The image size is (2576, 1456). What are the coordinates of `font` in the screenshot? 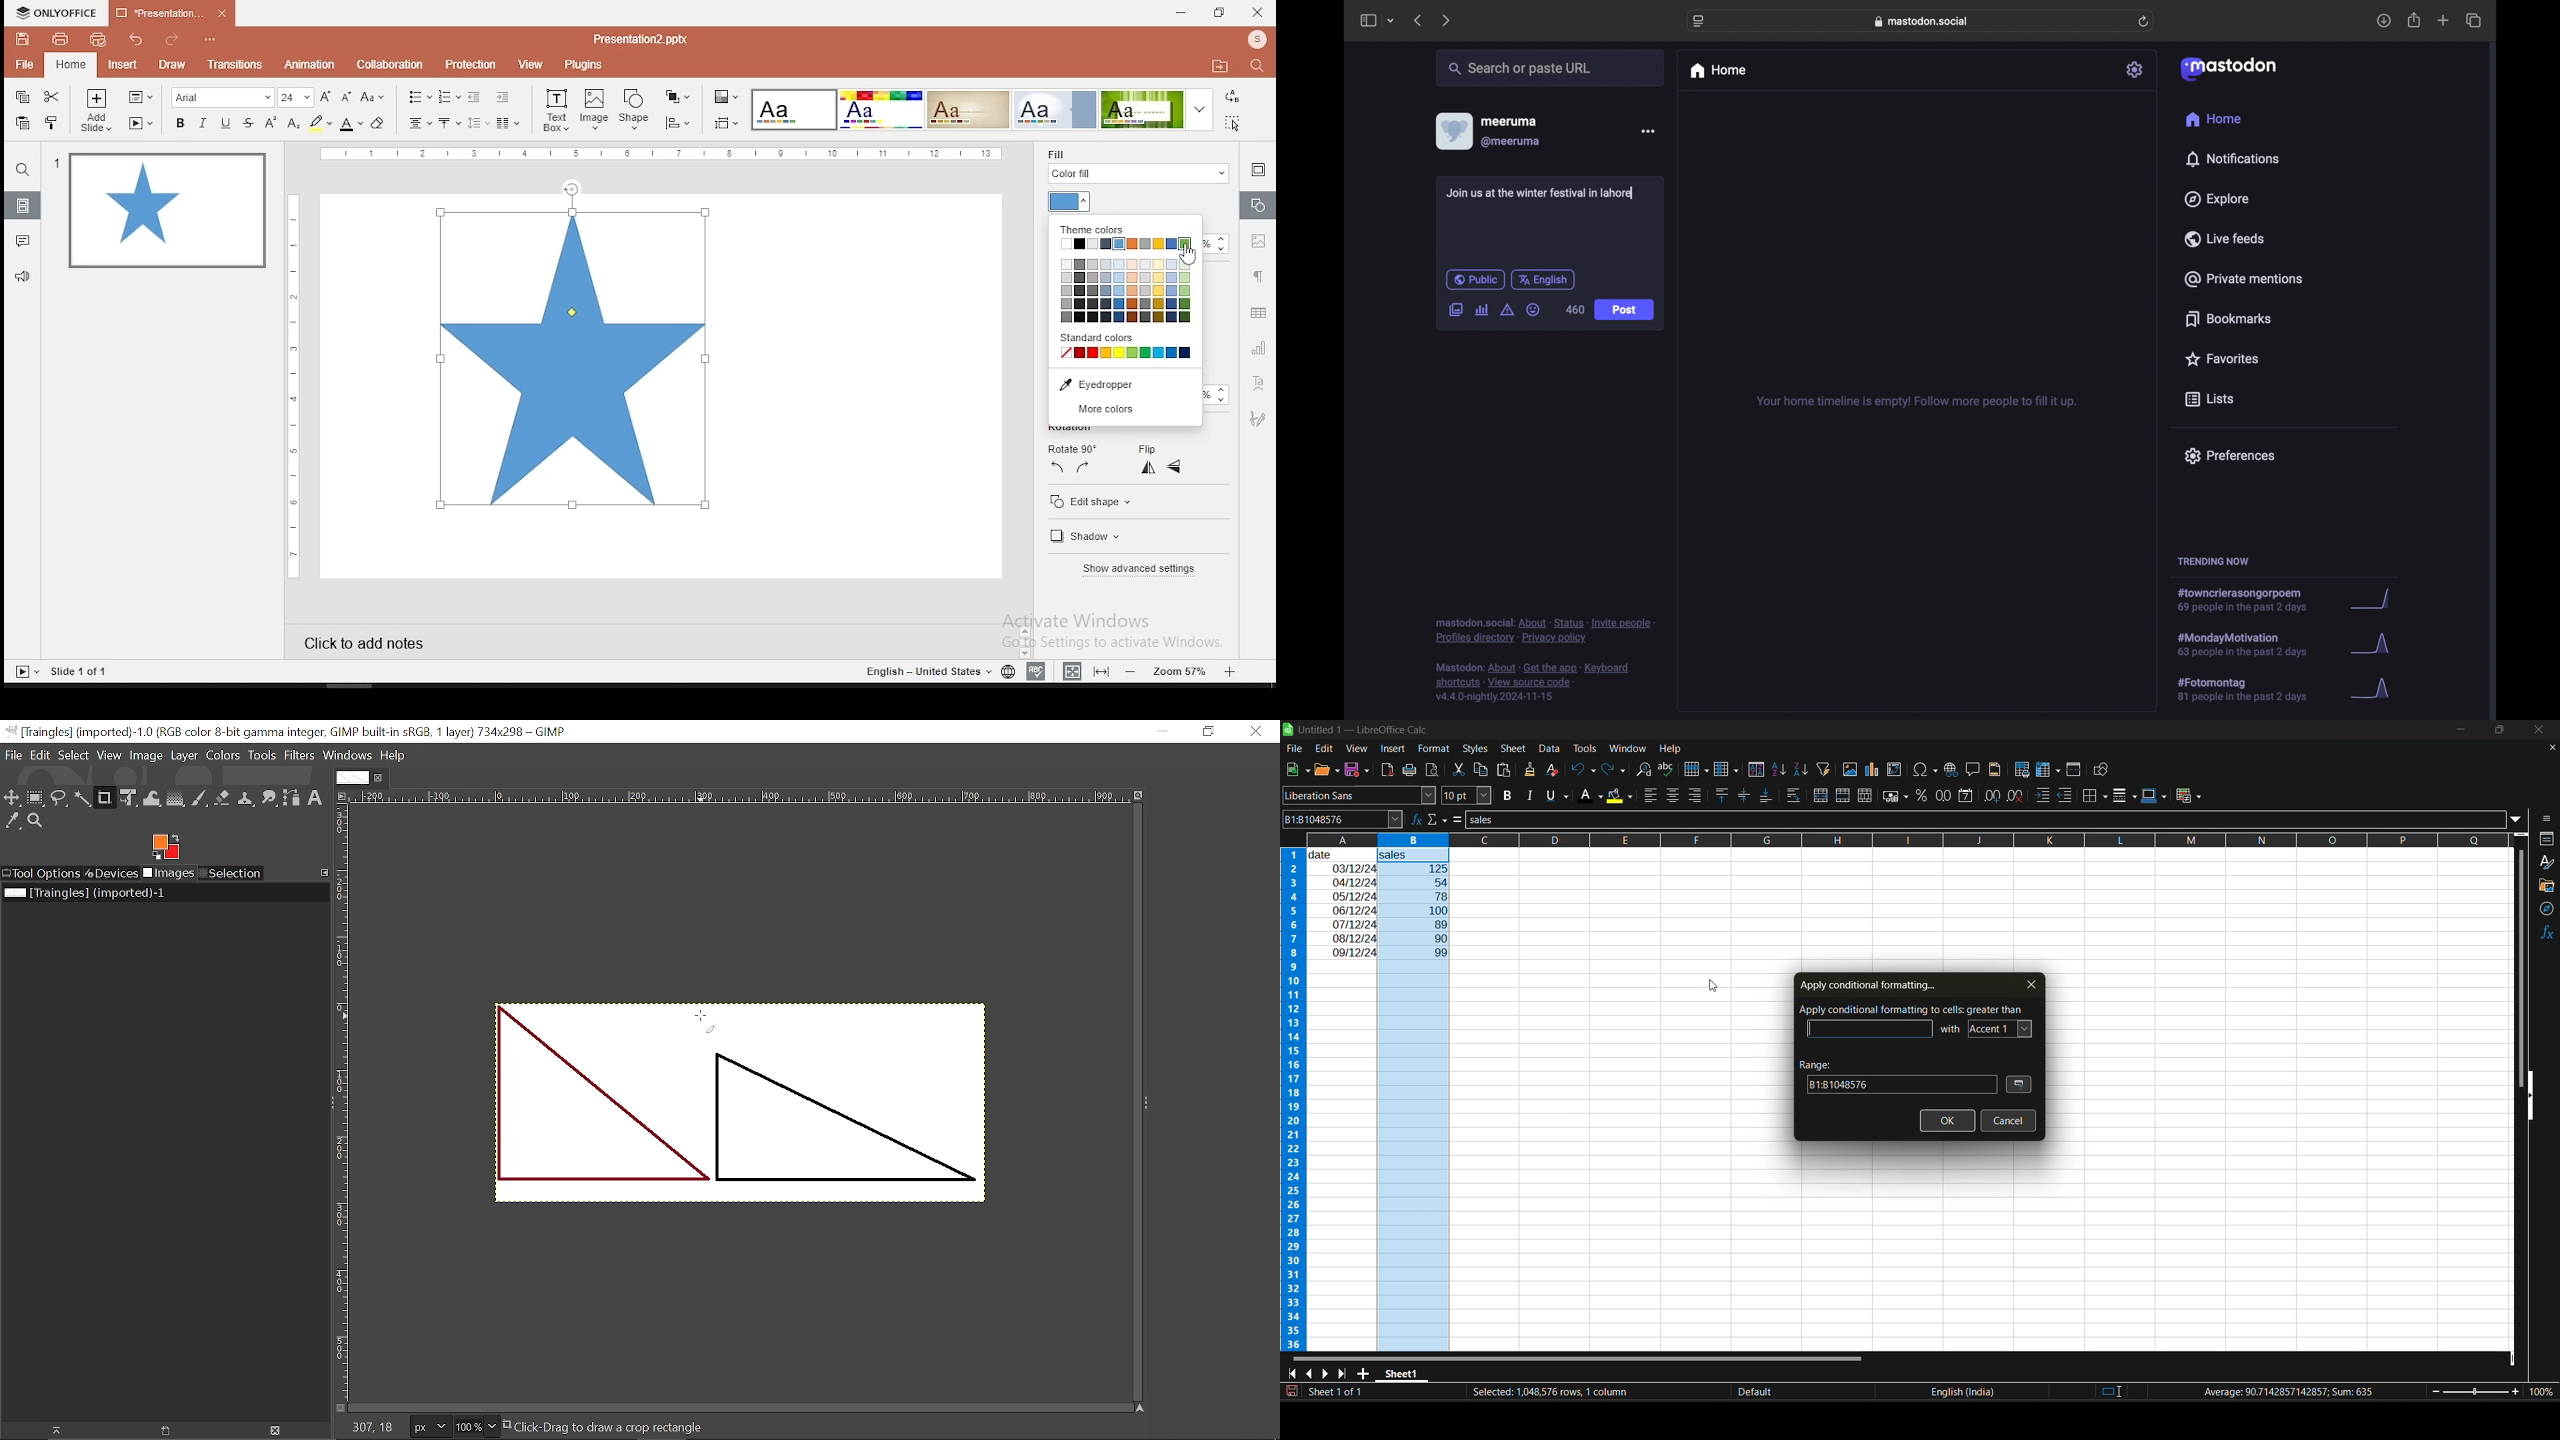 It's located at (222, 97).